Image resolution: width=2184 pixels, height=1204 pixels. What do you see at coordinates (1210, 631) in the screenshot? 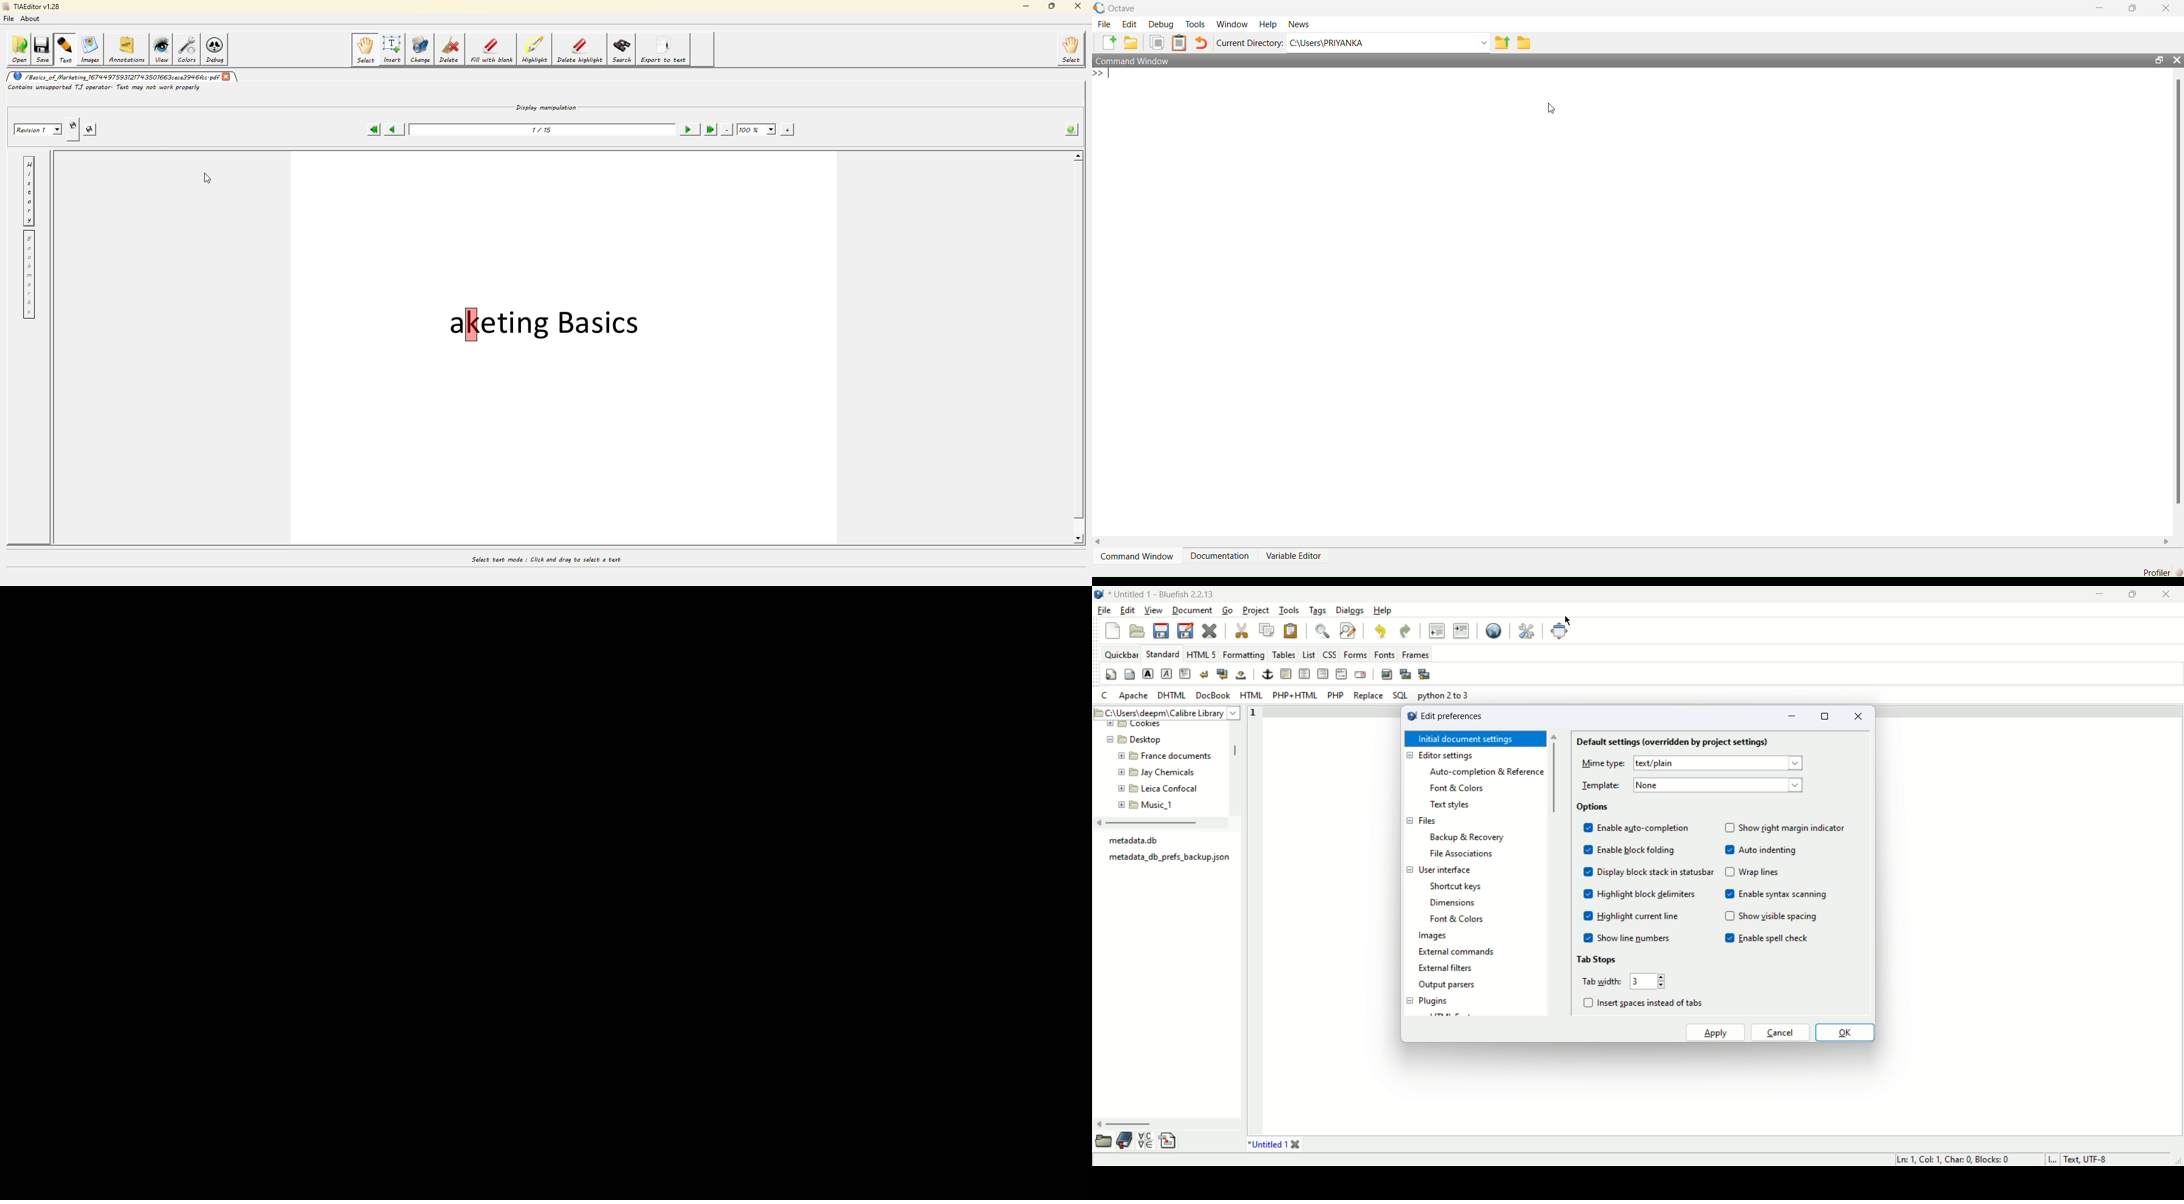
I see `close` at bounding box center [1210, 631].